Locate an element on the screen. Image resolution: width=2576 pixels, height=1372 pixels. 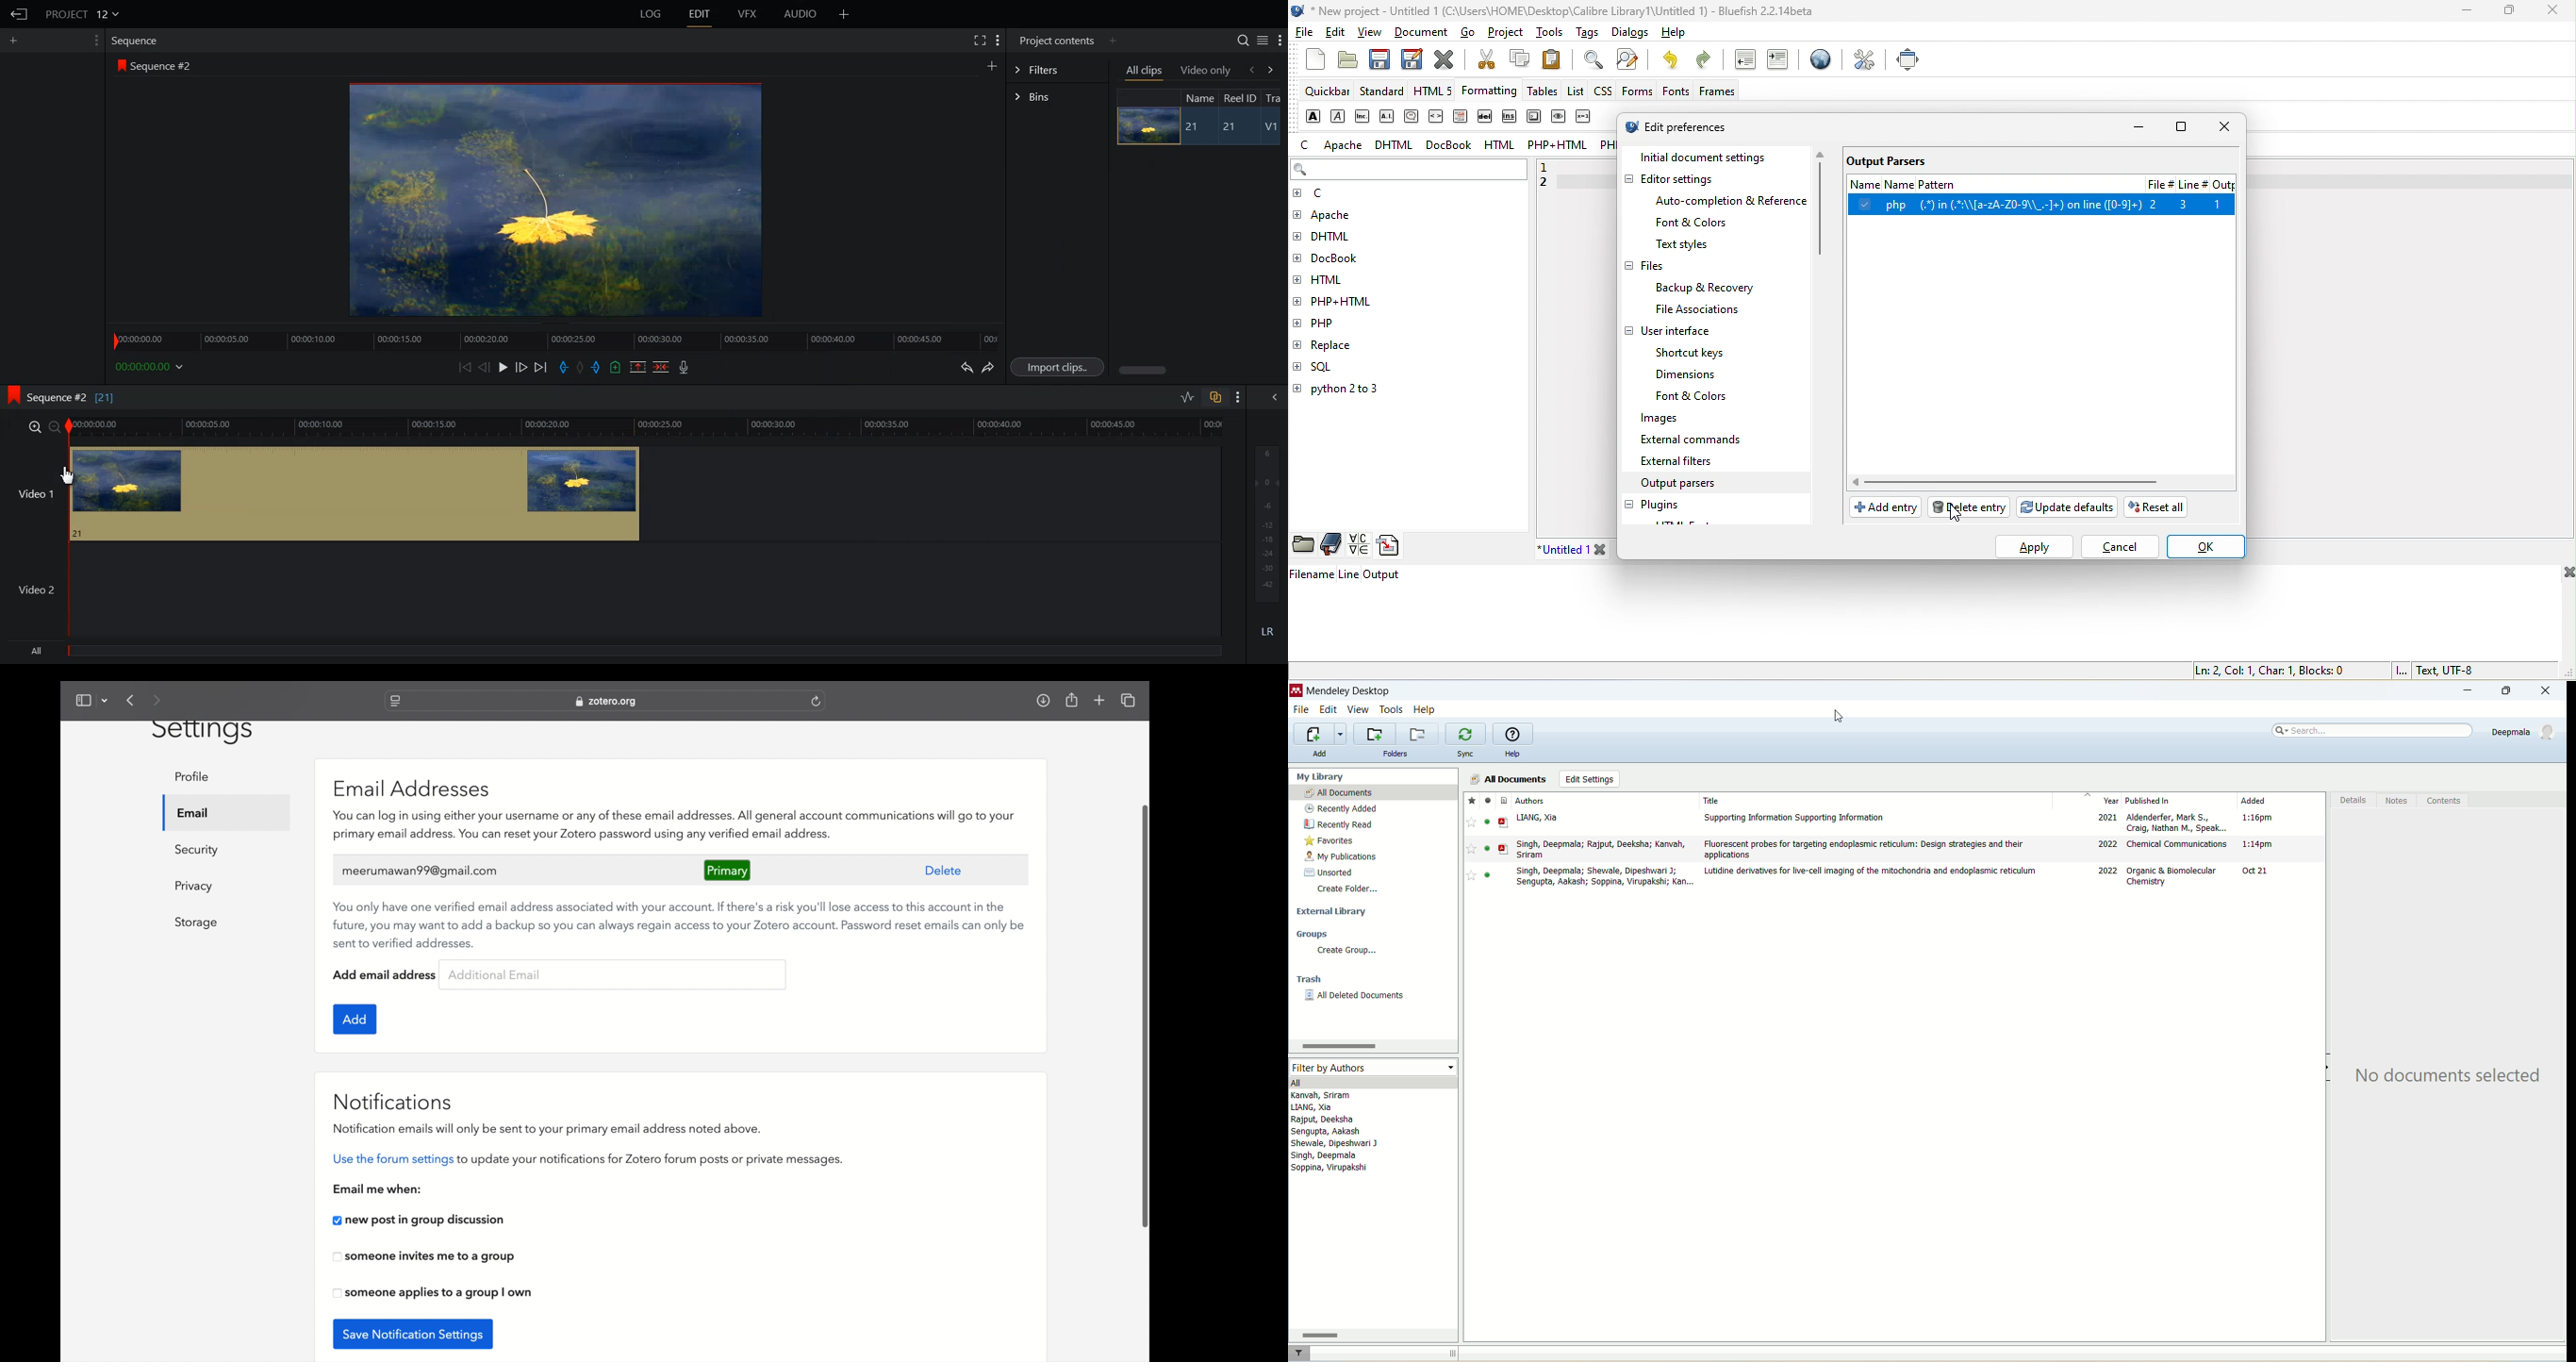
maximize is located at coordinates (2510, 12).